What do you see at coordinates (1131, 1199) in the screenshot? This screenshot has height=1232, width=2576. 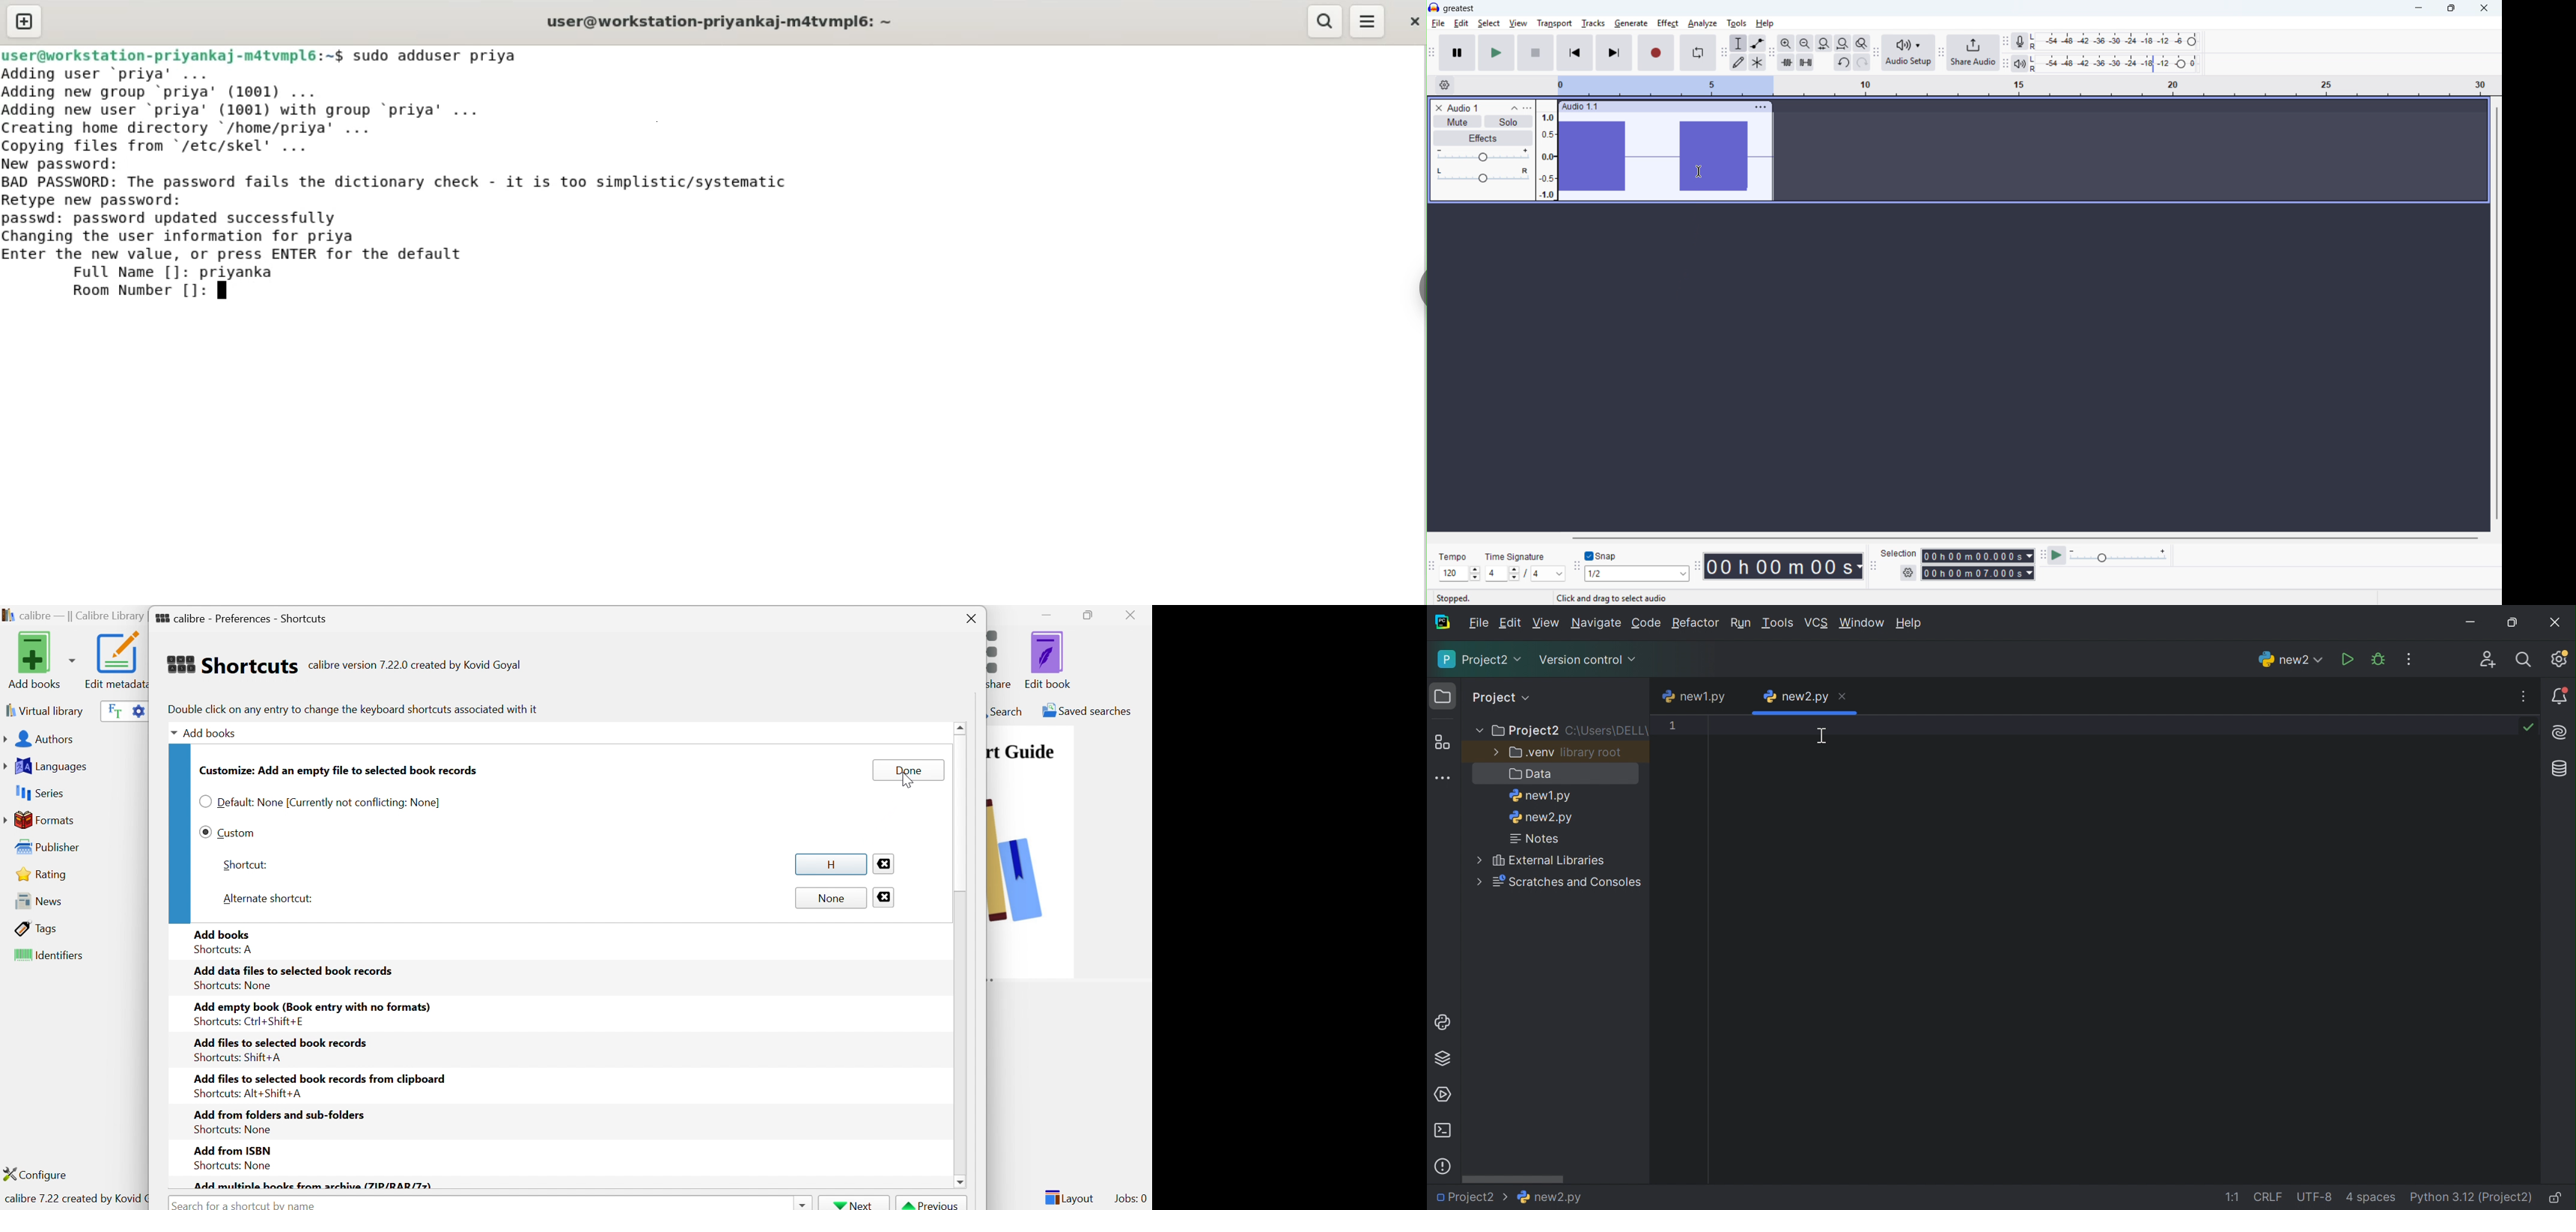 I see `Jobs: 0` at bounding box center [1131, 1199].